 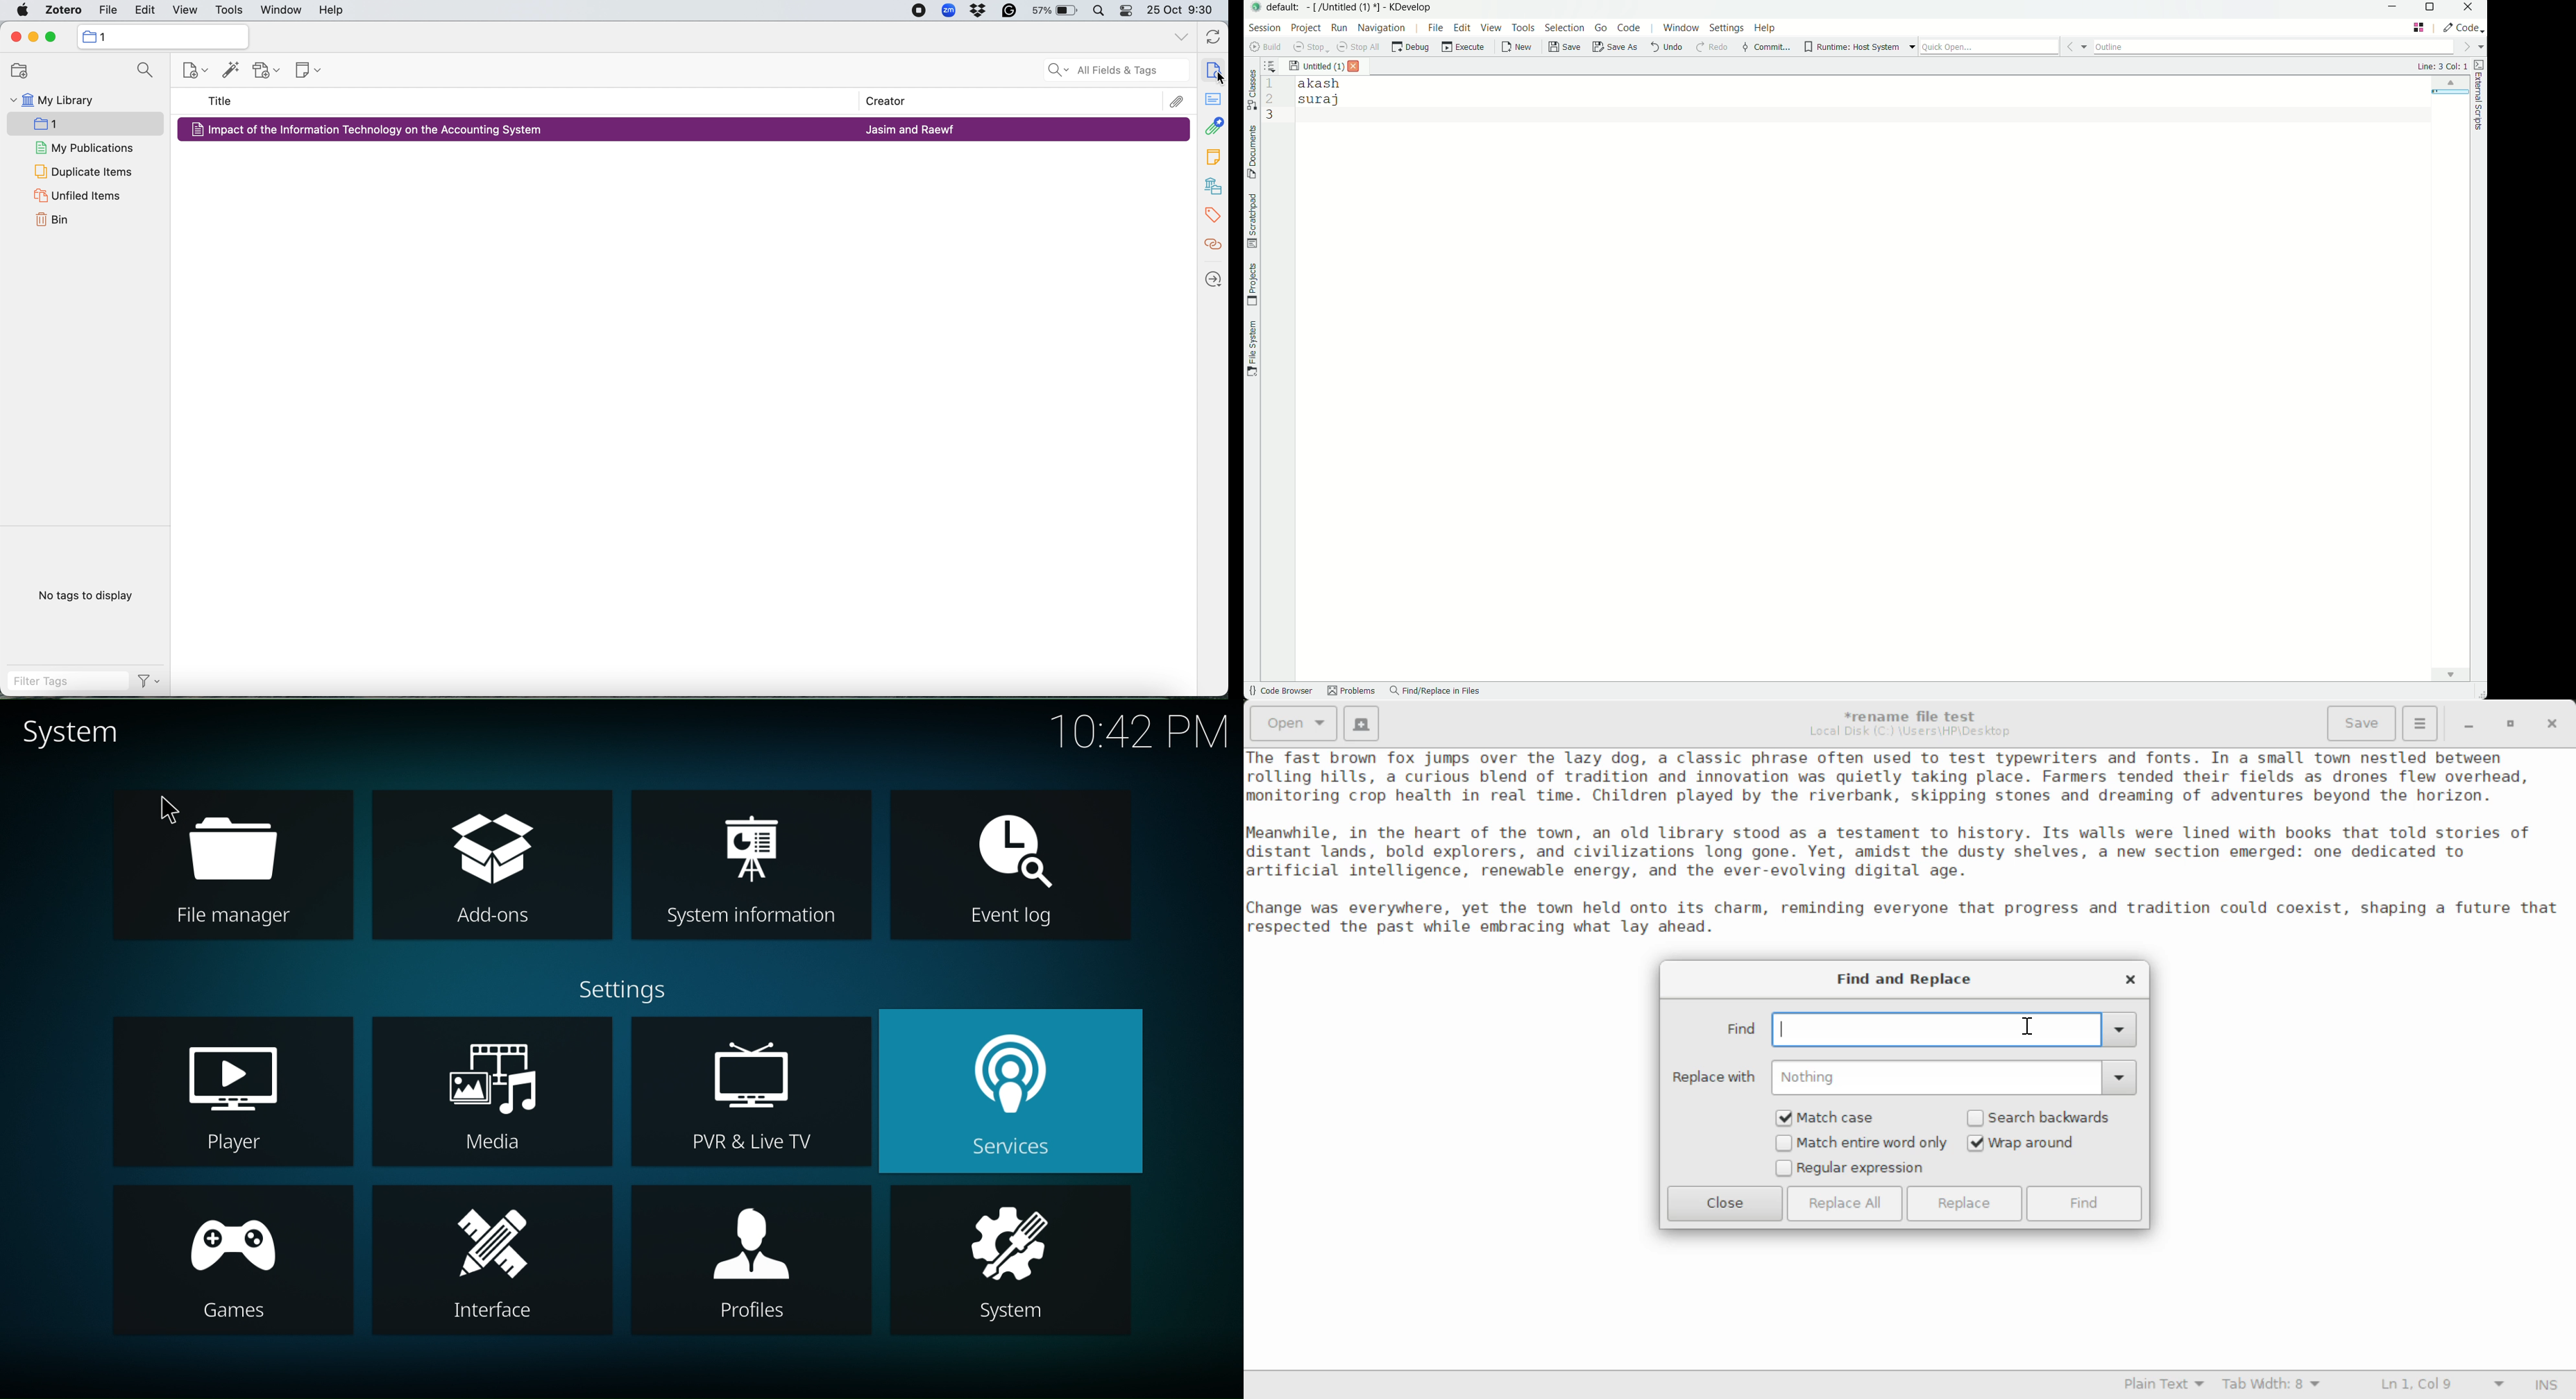 I want to click on 25 Oct 9:30, so click(x=1183, y=11).